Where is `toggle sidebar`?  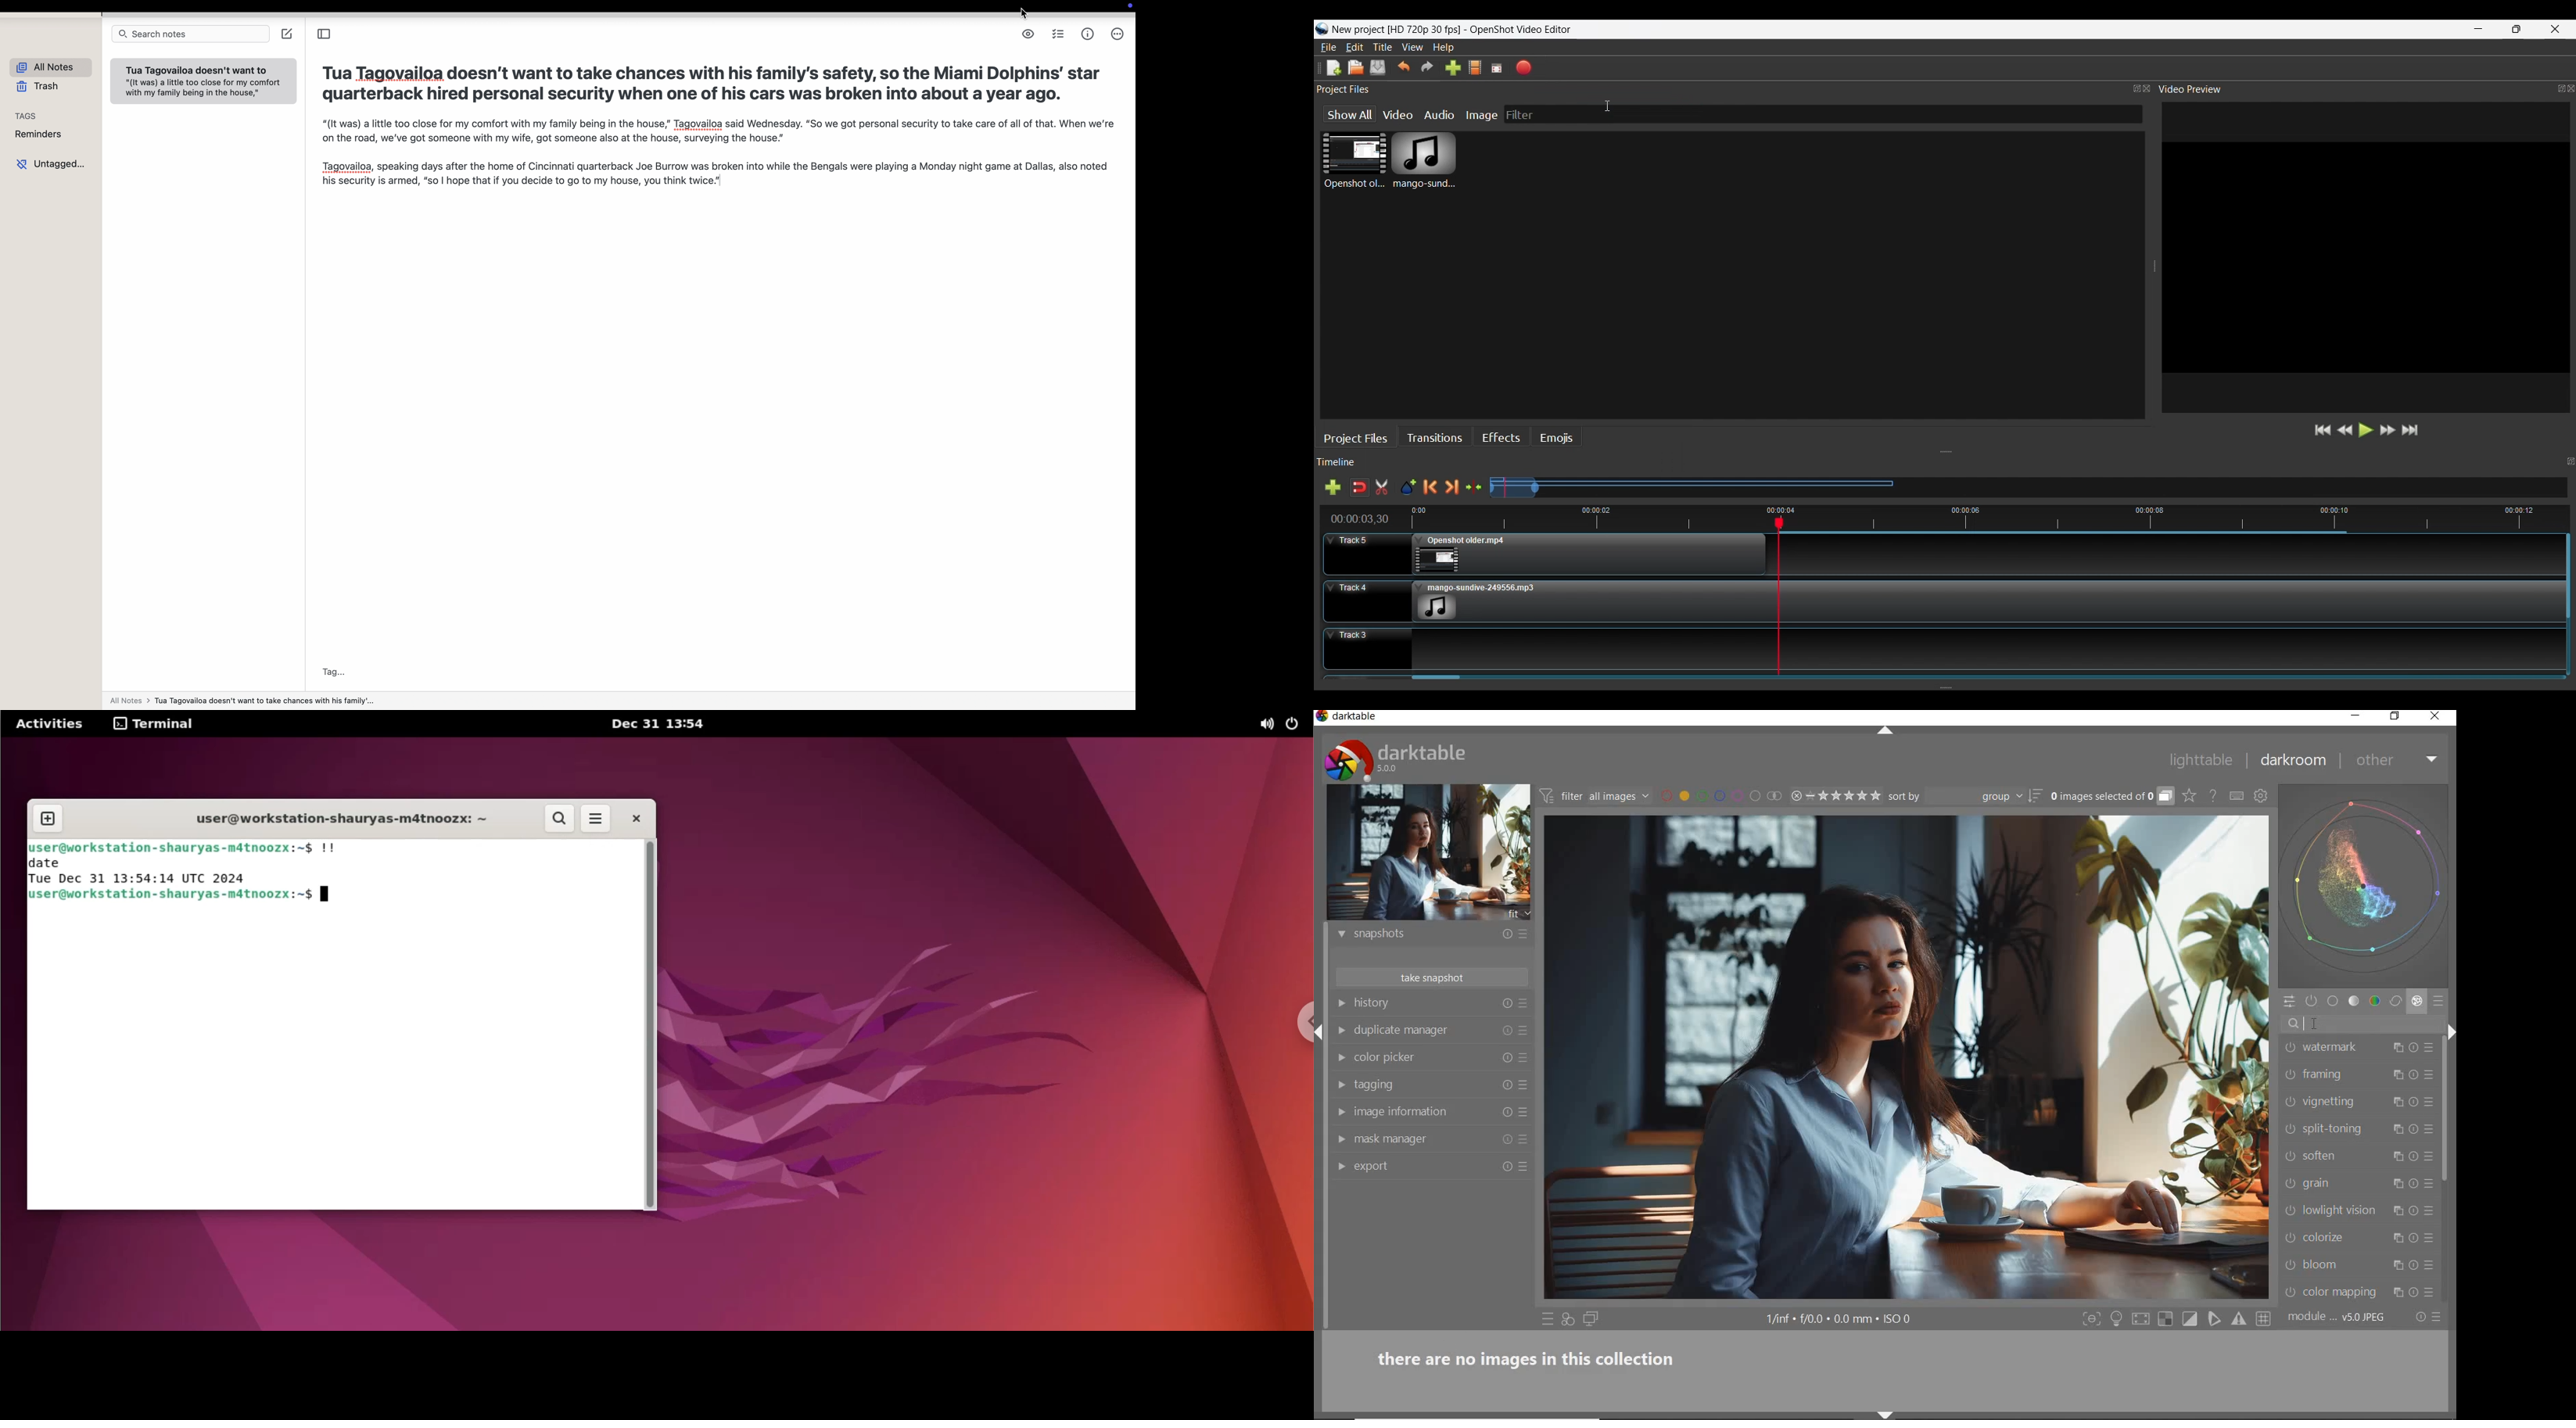
toggle sidebar is located at coordinates (324, 32).